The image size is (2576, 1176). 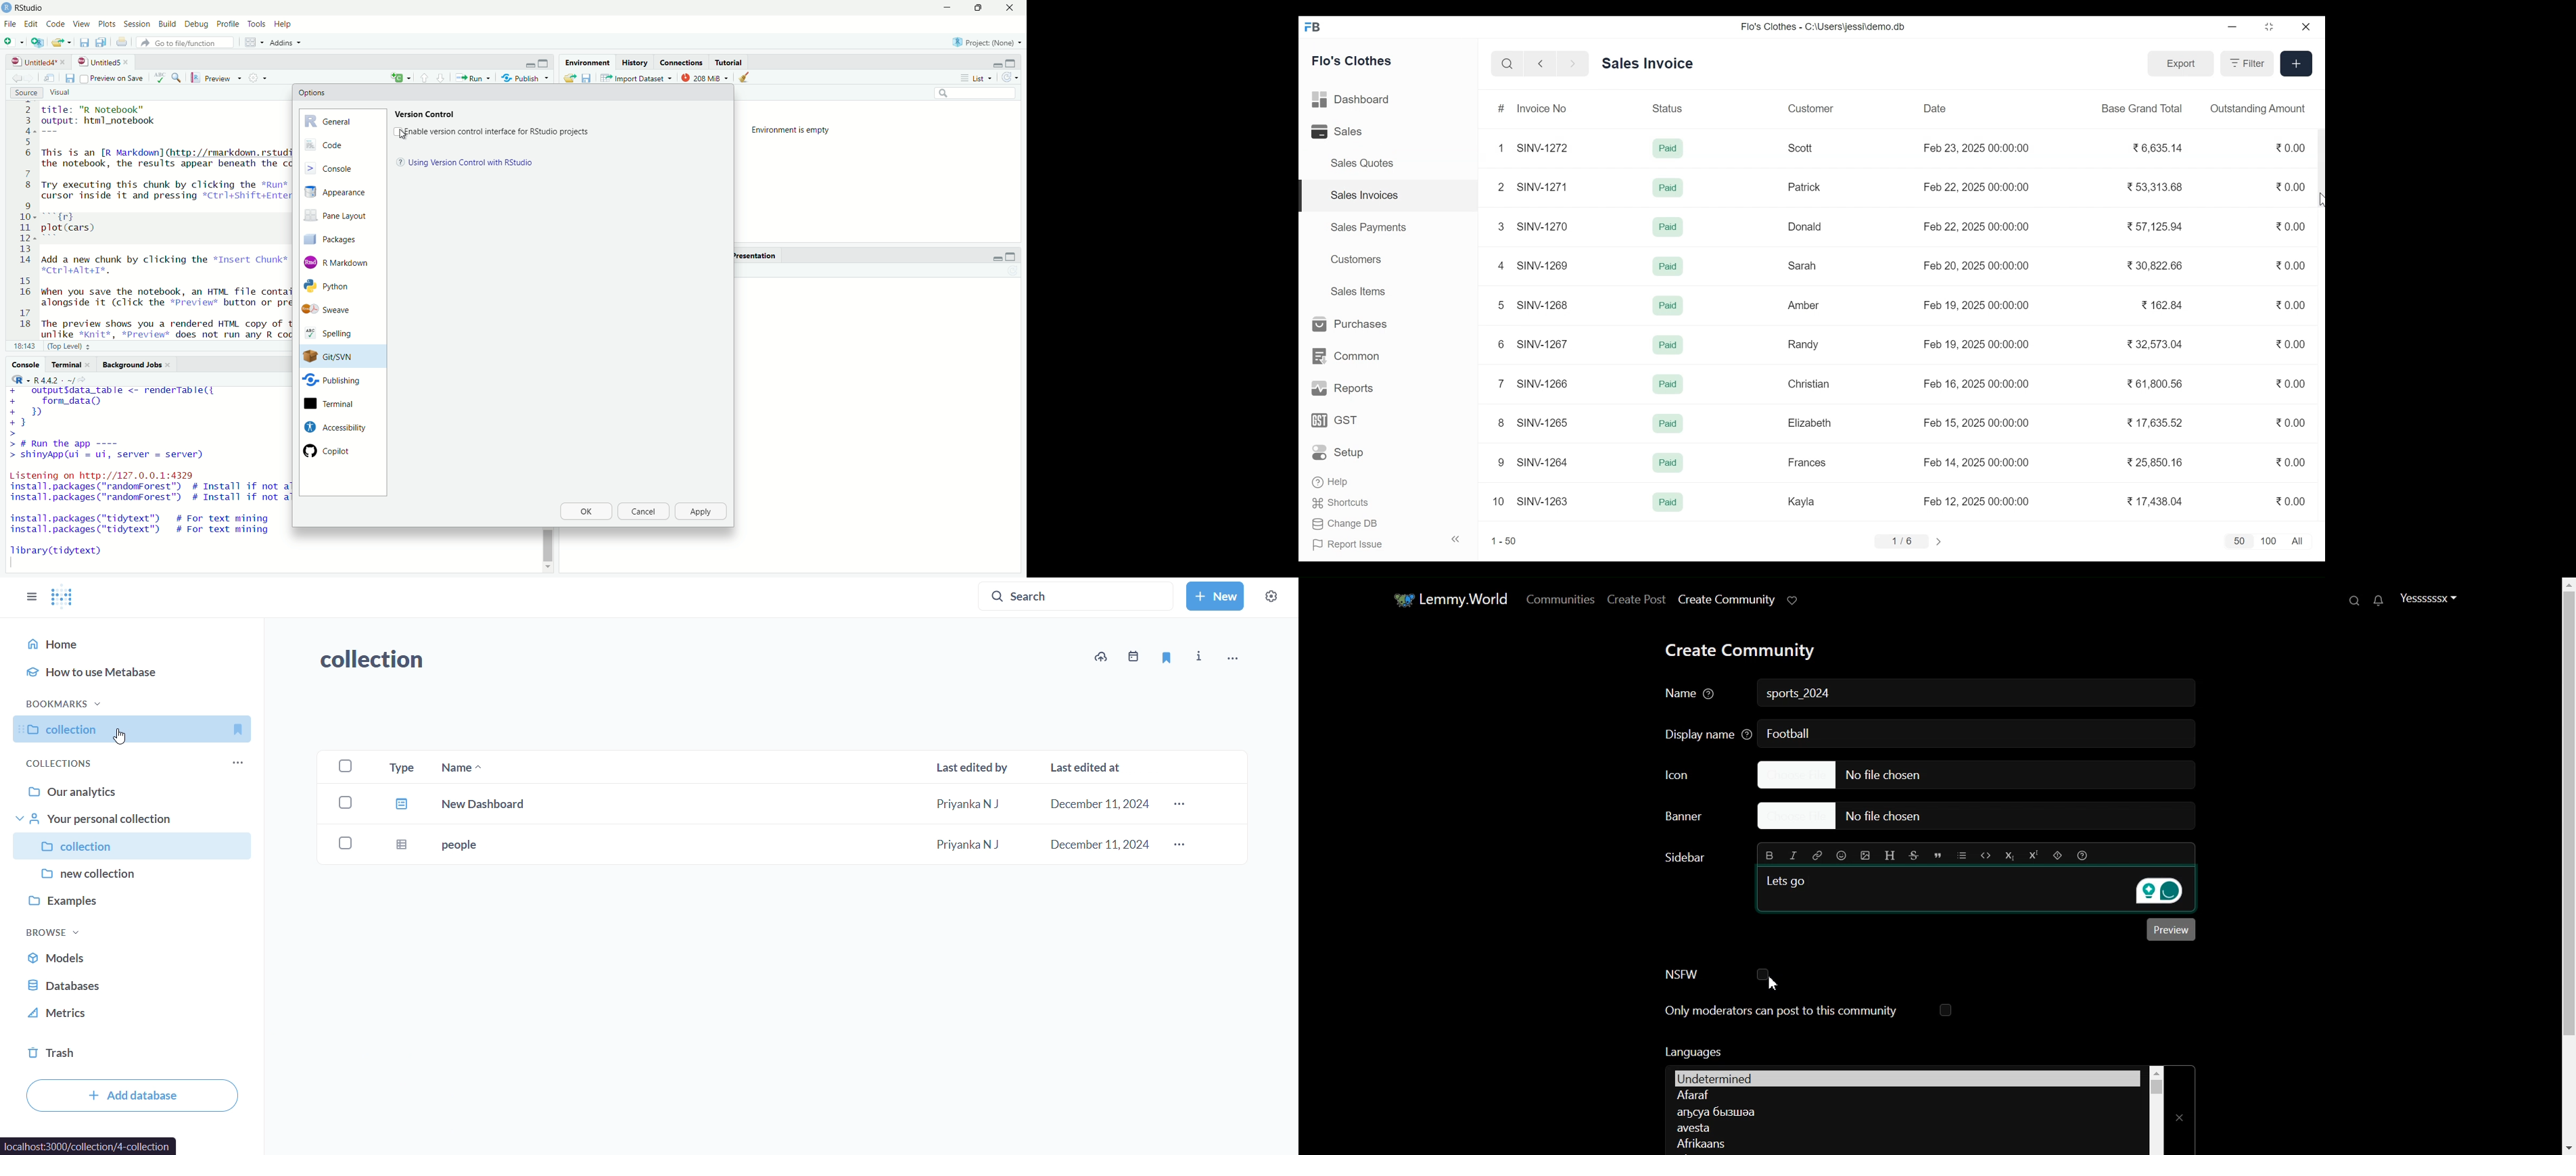 What do you see at coordinates (339, 217) in the screenshot?
I see `Pane Layout` at bounding box center [339, 217].